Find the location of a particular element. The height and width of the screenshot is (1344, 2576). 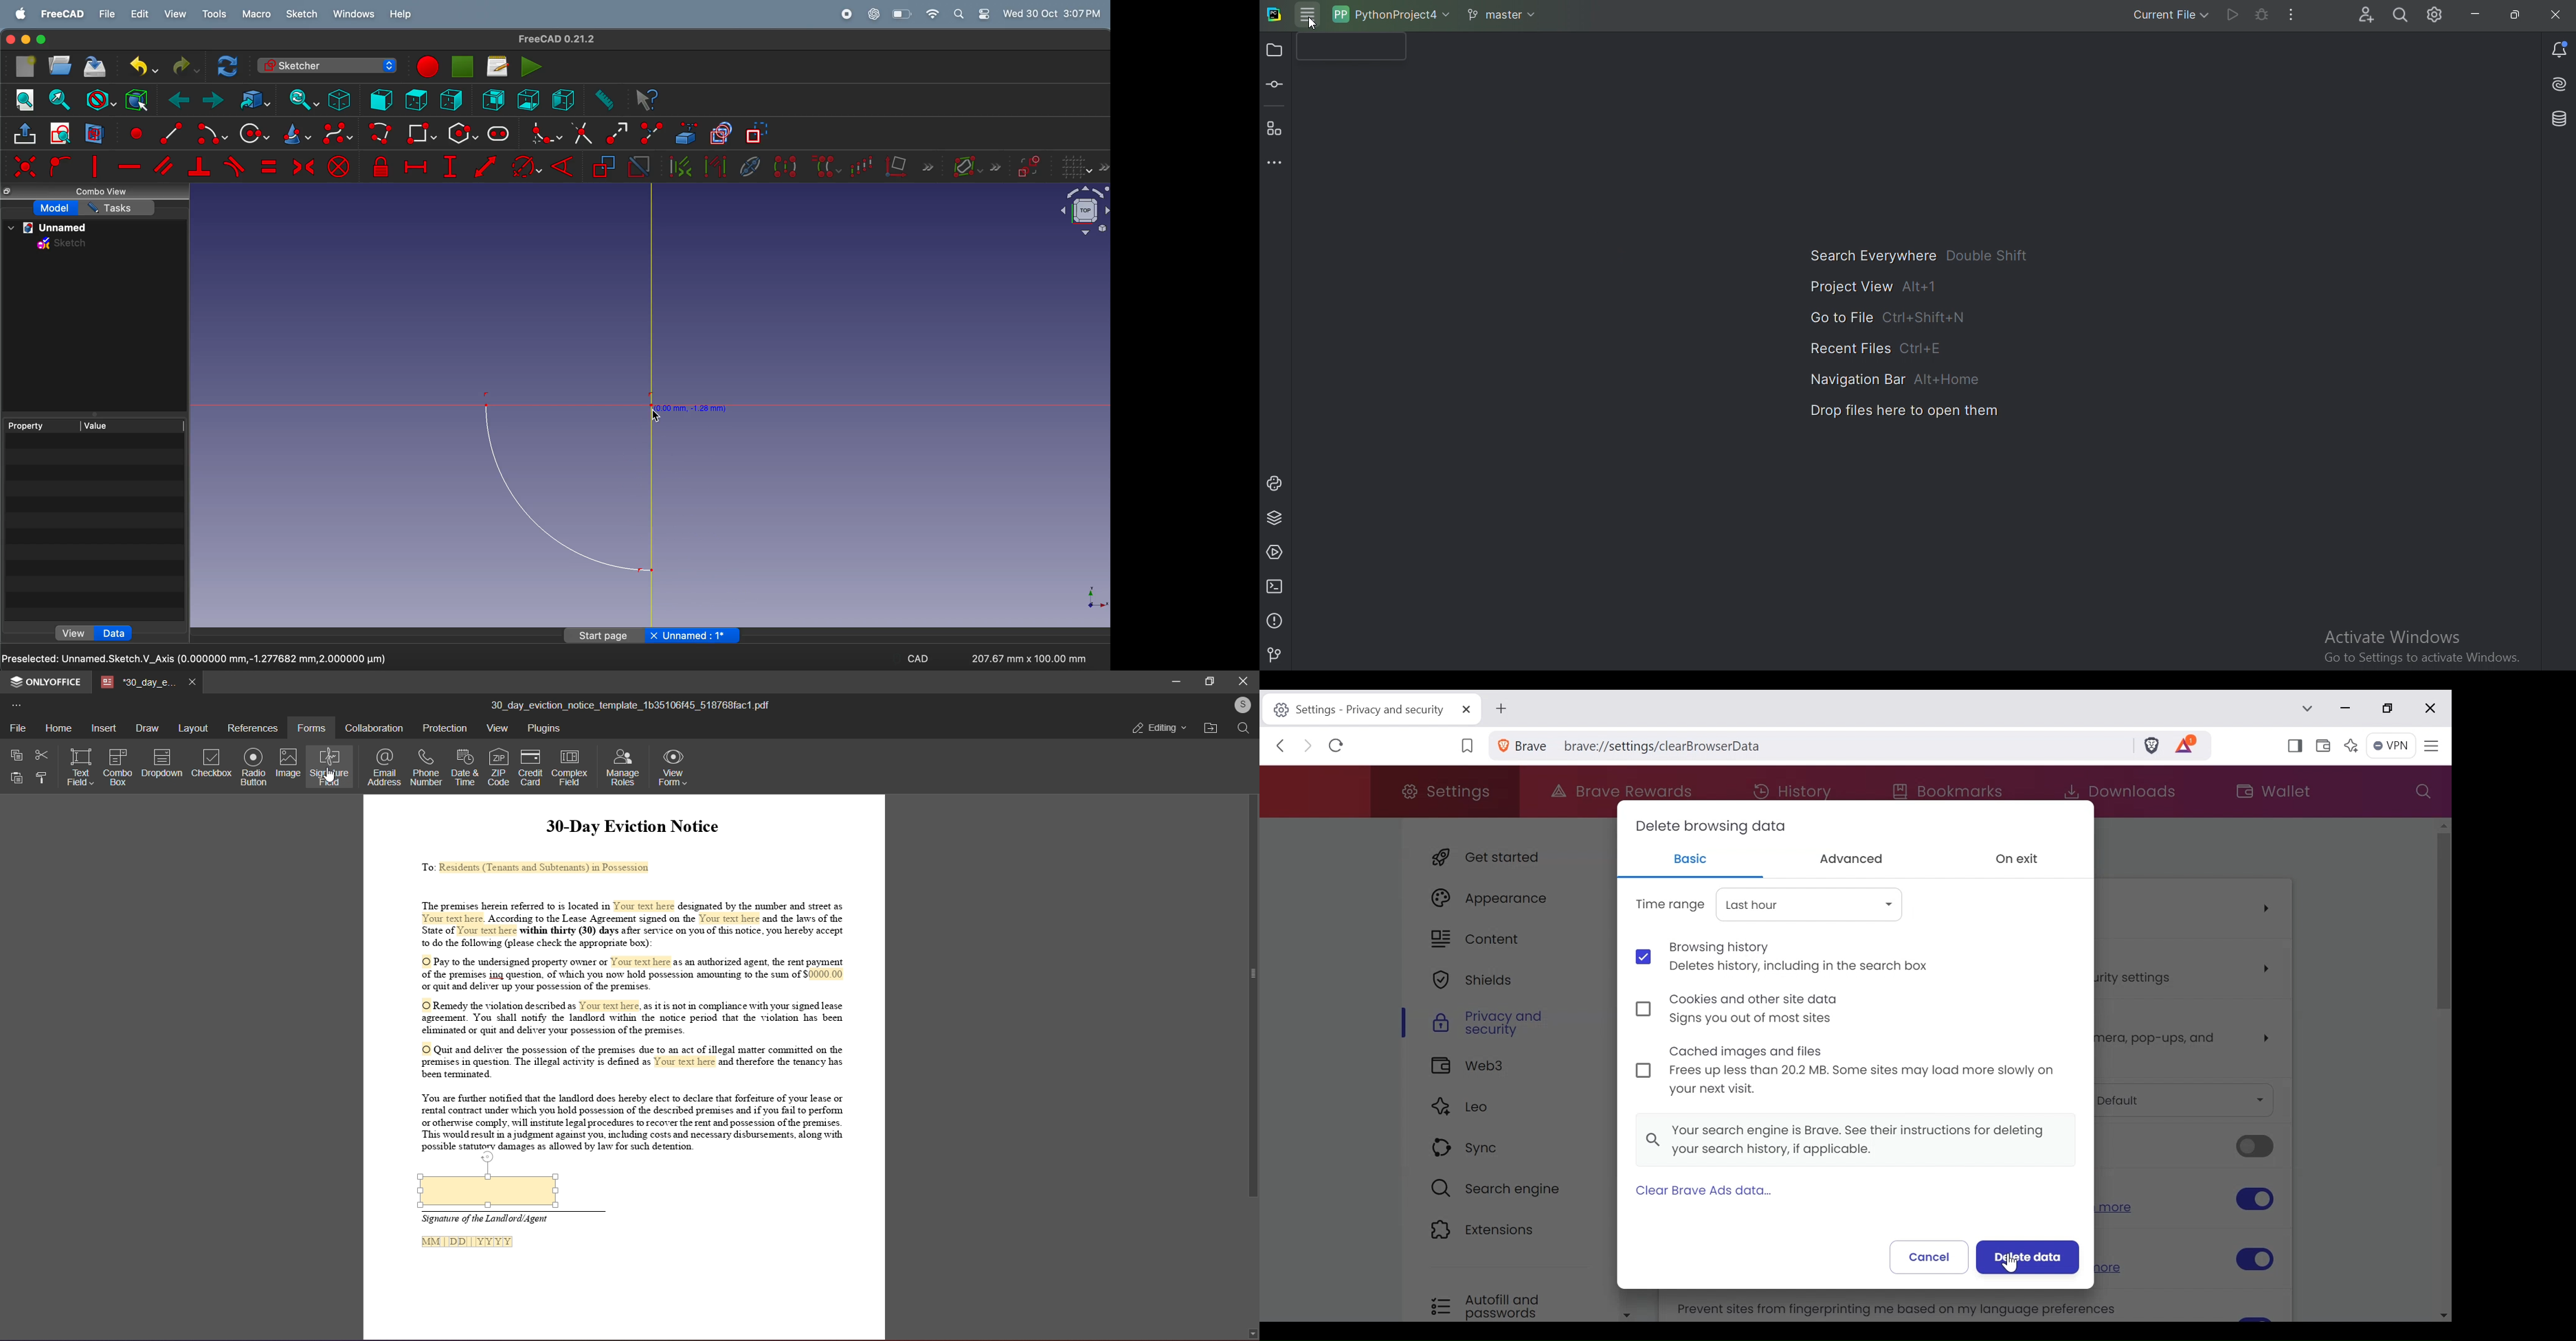

marco is located at coordinates (258, 16).